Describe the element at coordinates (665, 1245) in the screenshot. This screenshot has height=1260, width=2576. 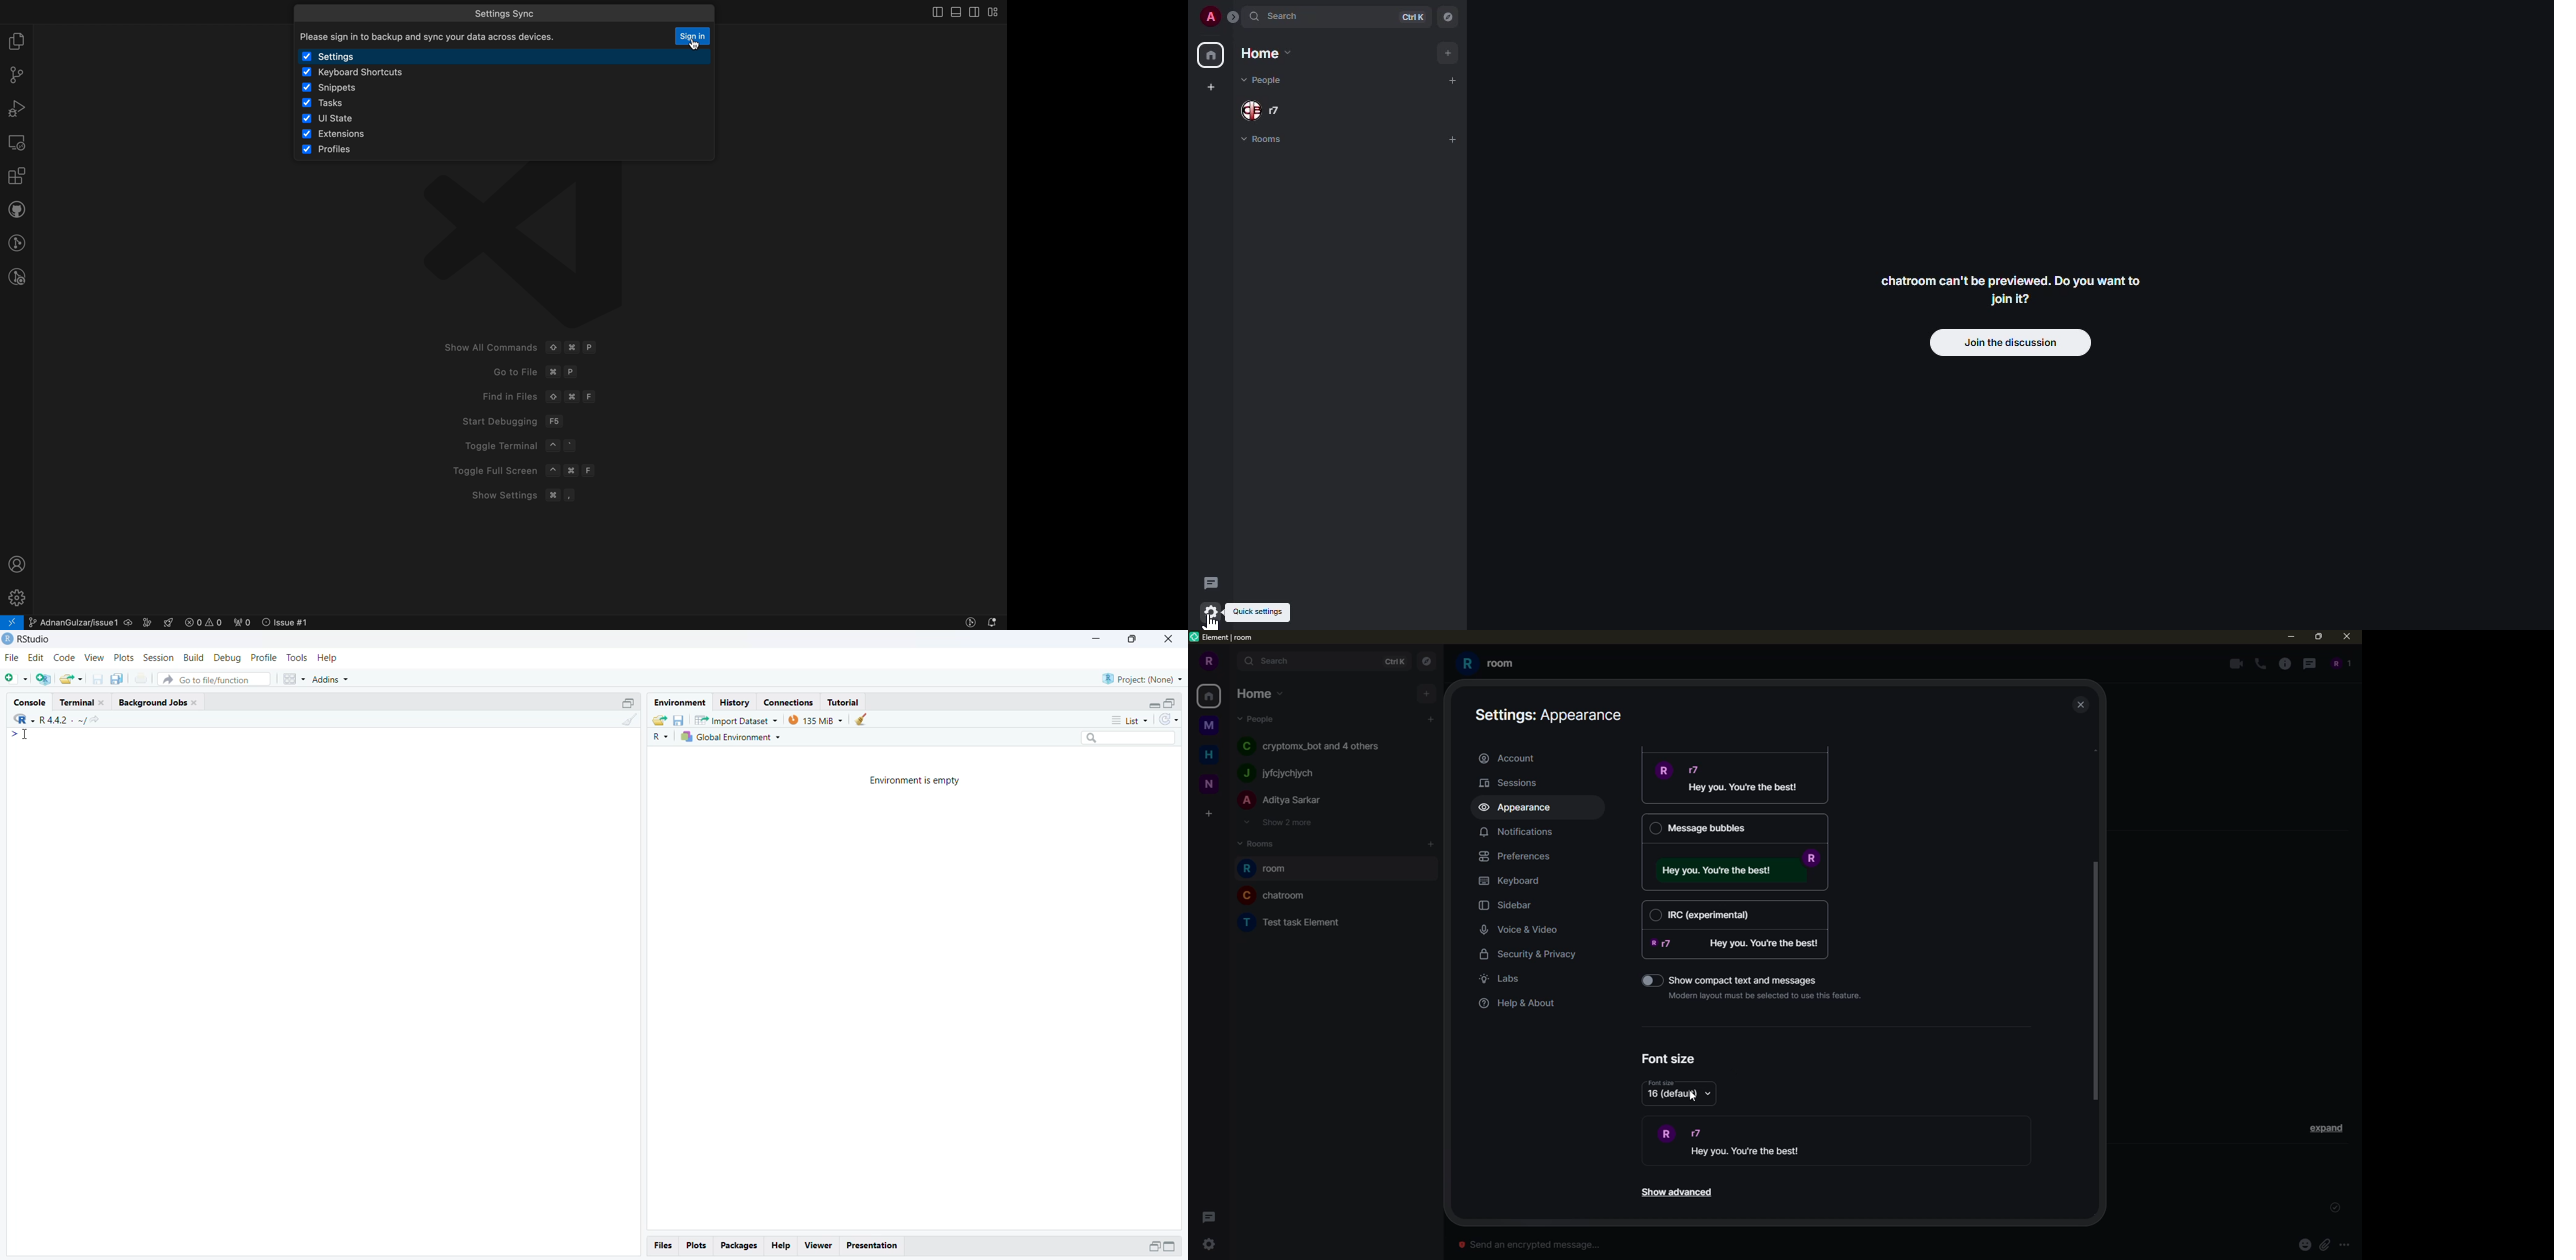
I see `Files` at that location.